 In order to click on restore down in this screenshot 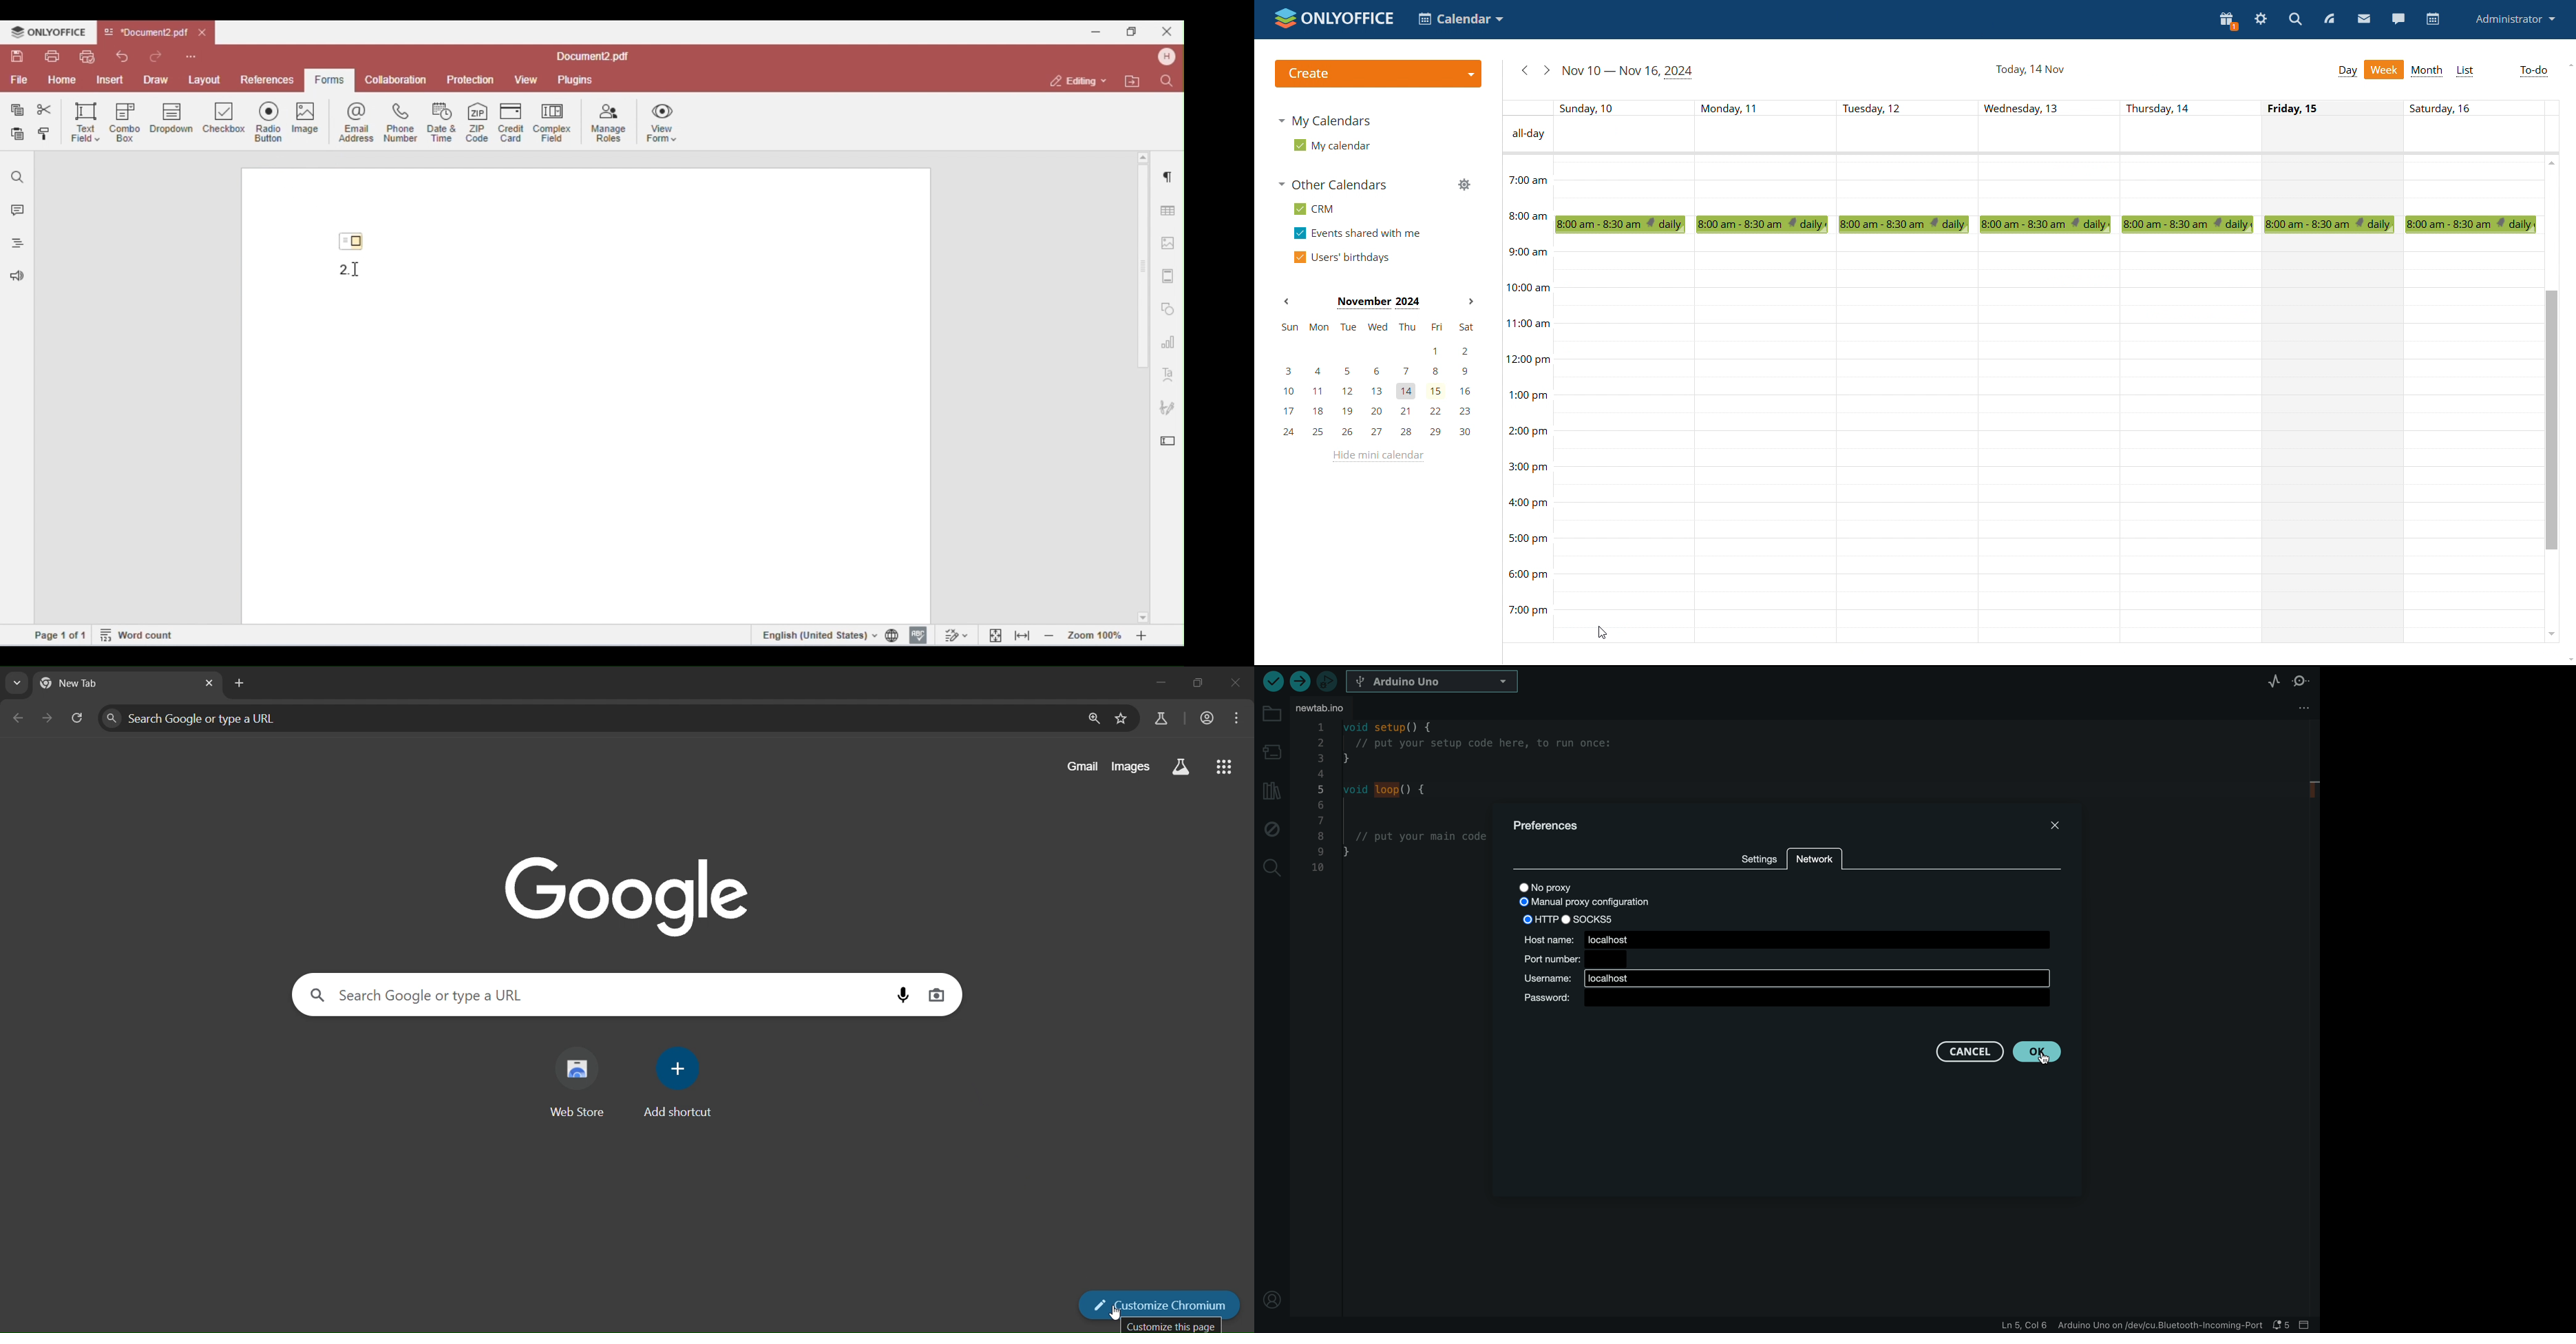, I will do `click(1192, 682)`.